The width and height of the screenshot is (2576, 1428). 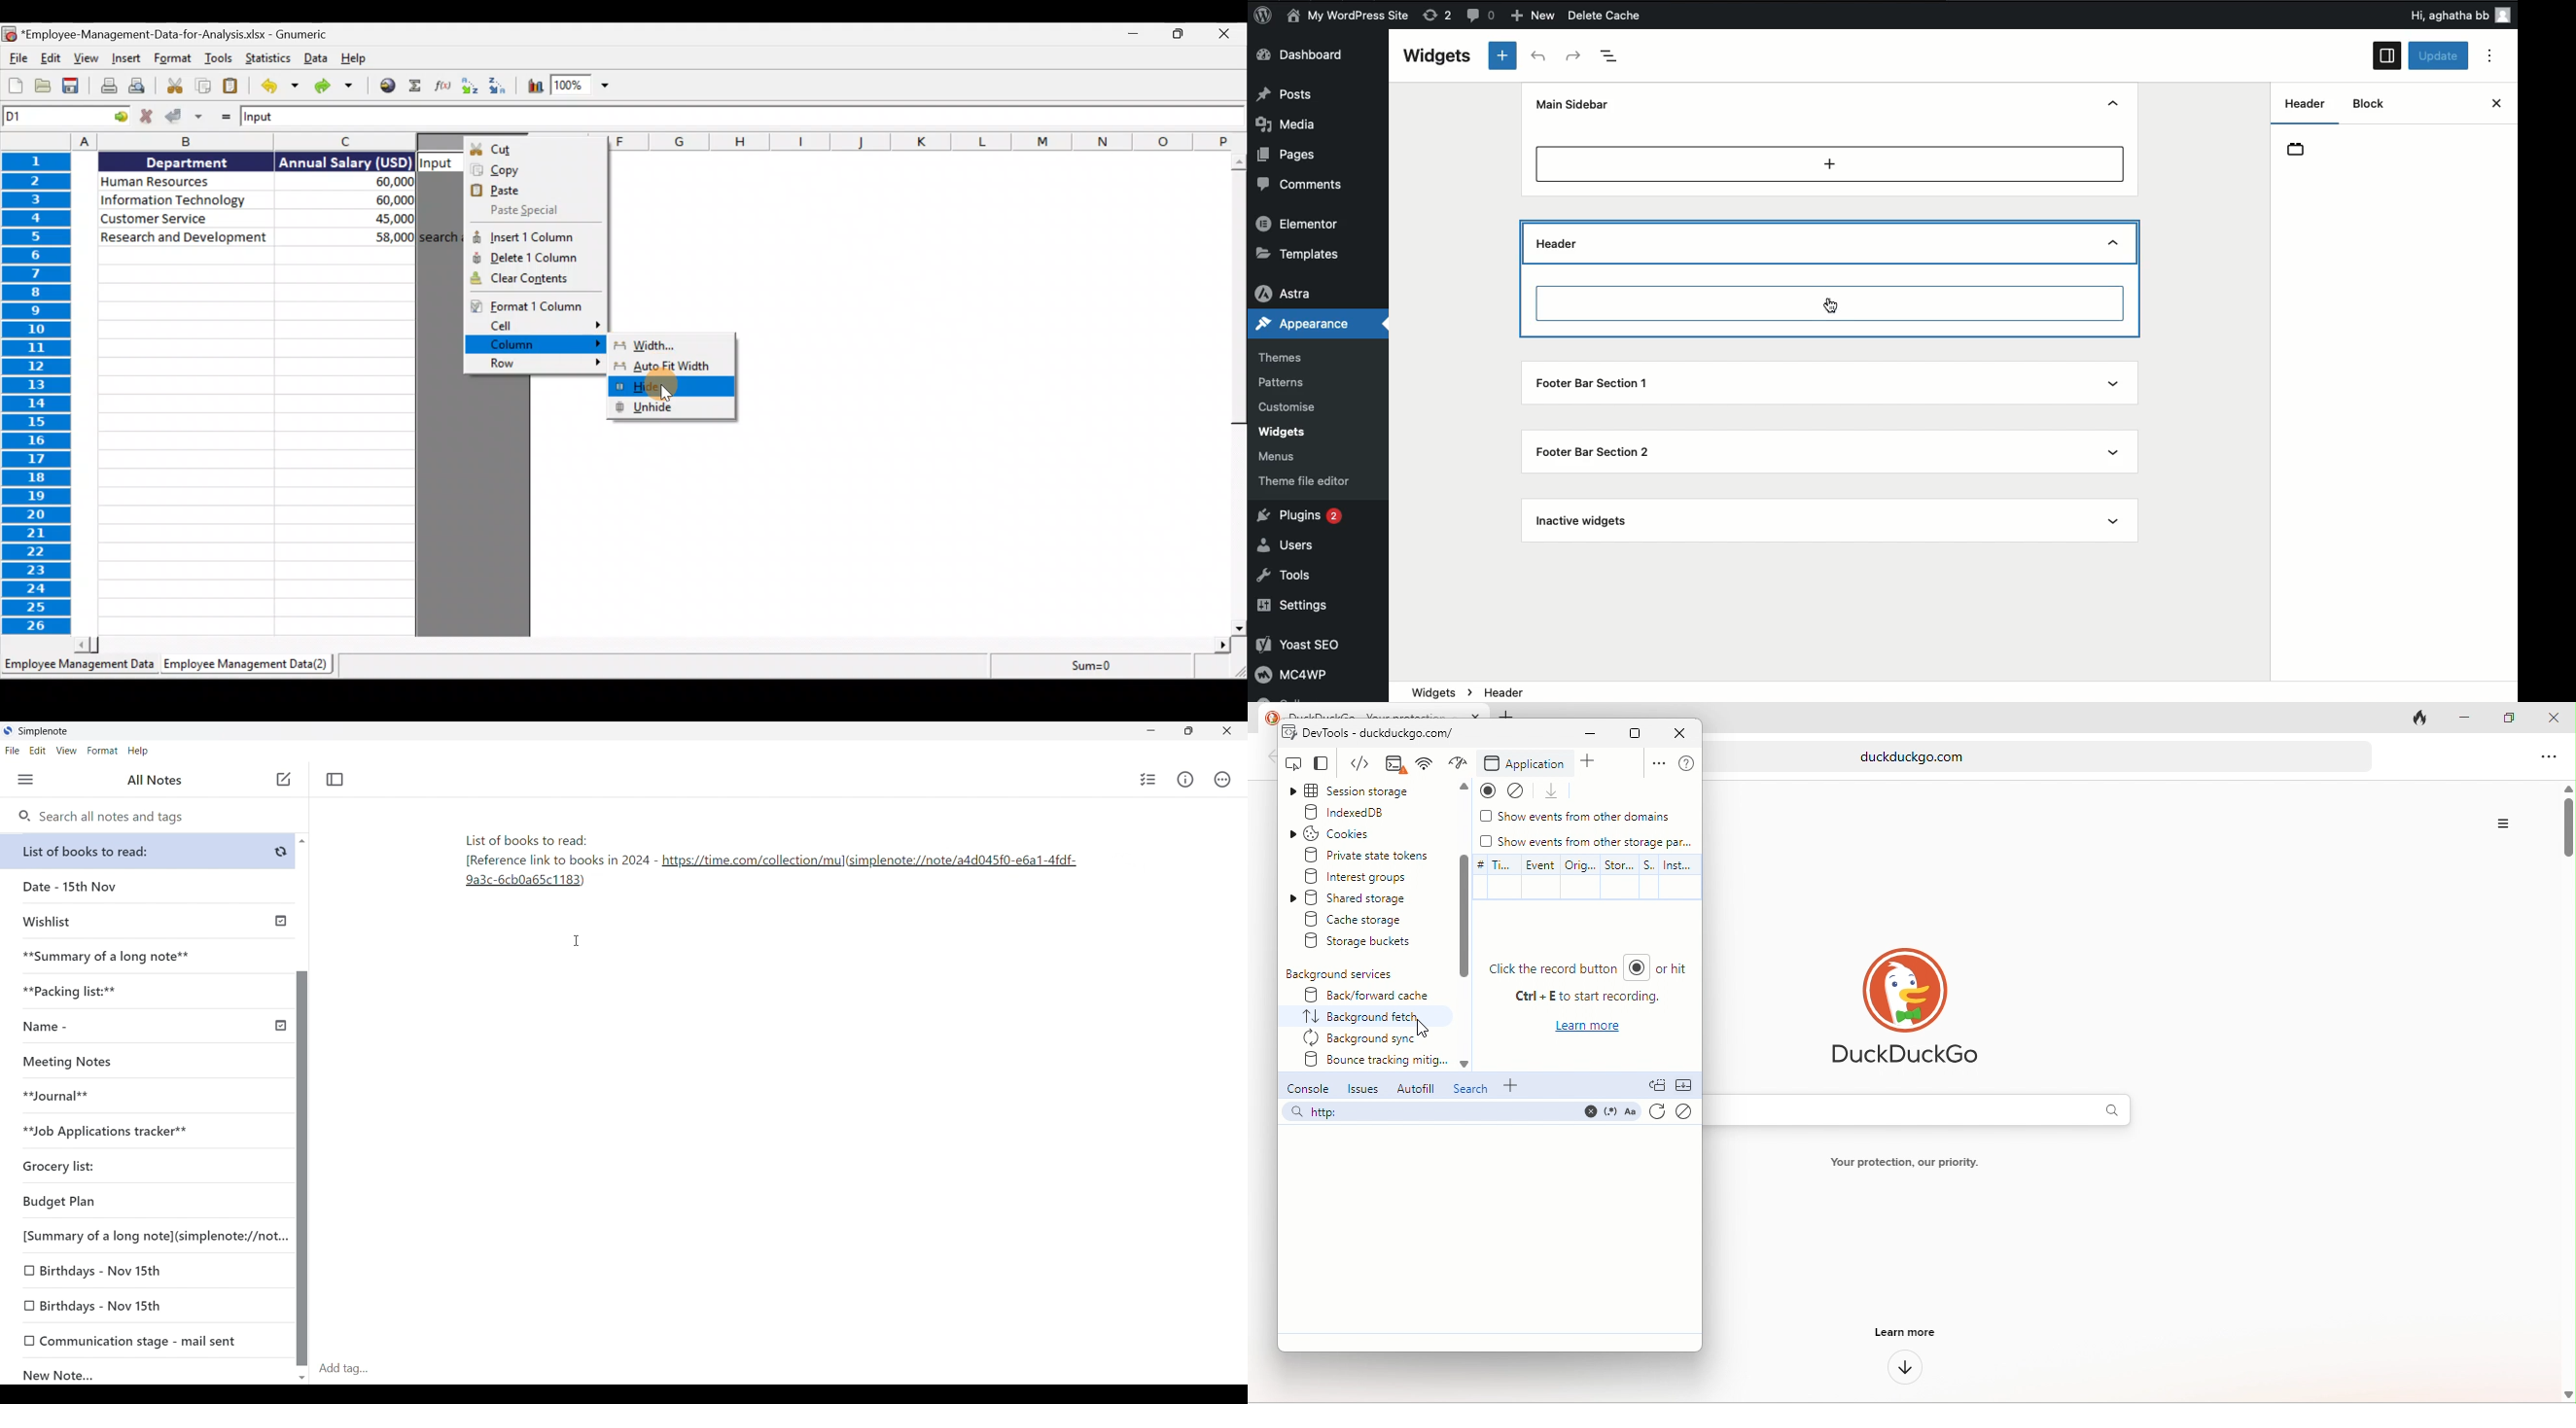 I want to click on logo, so click(x=1261, y=13).